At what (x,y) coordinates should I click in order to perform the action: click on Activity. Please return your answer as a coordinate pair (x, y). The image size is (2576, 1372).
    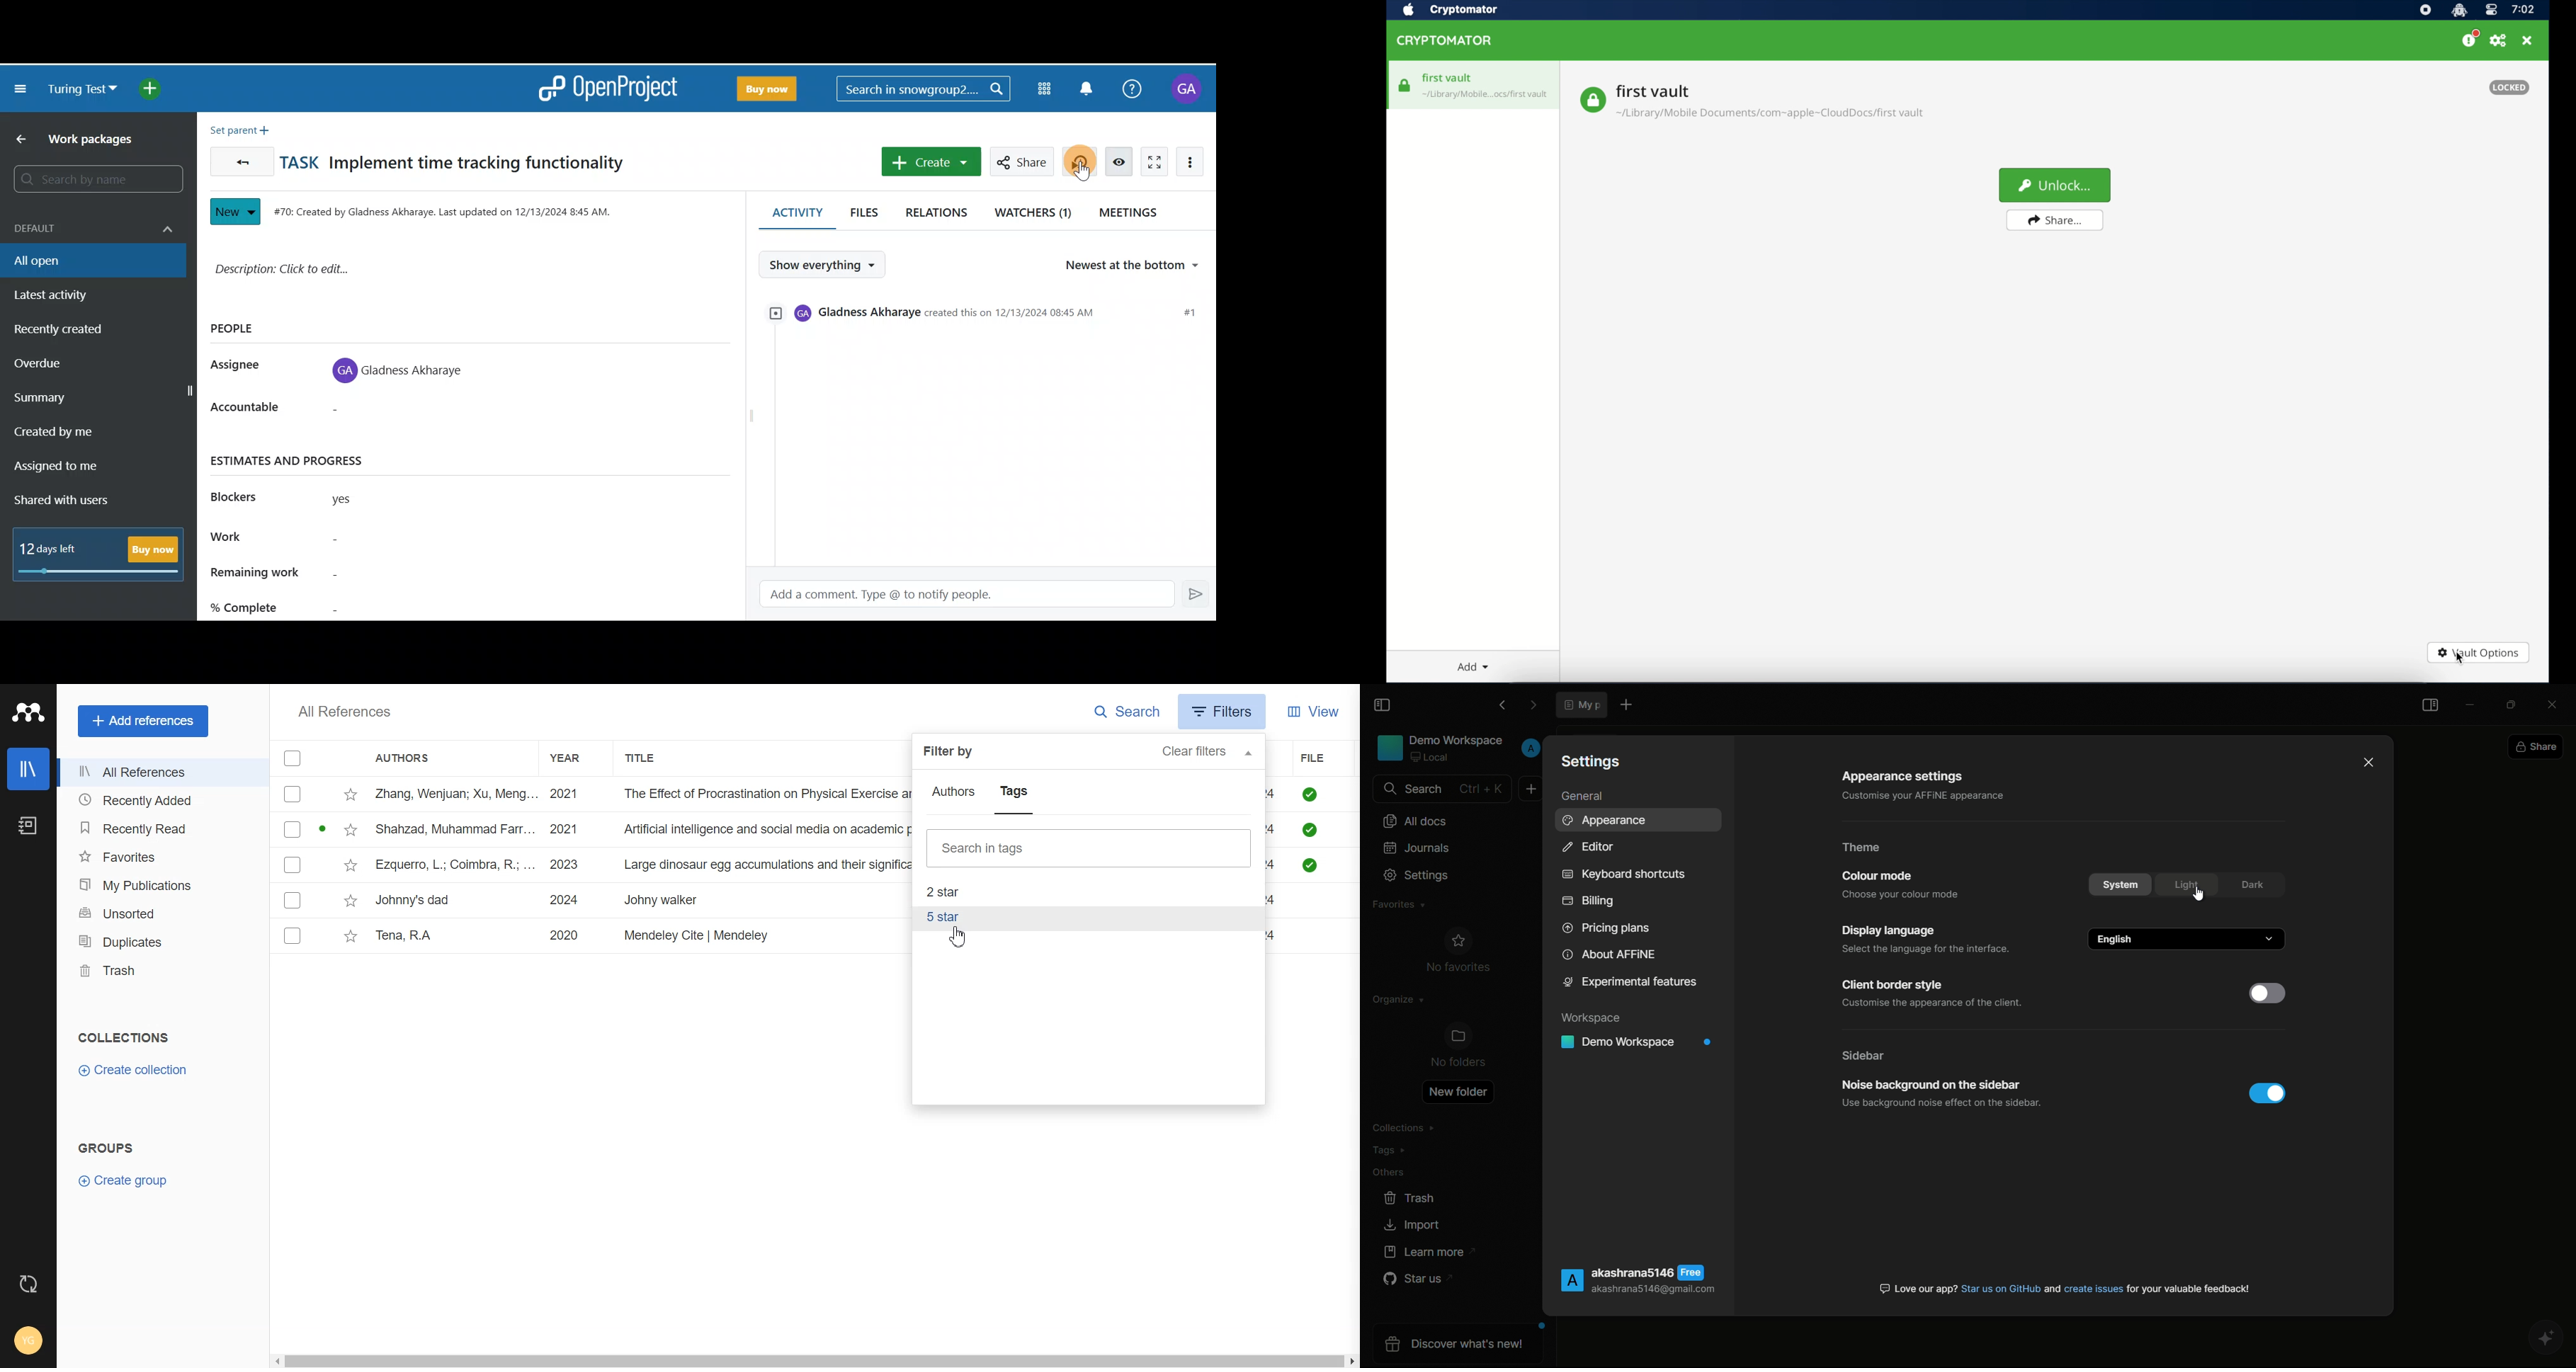
    Looking at the image, I should click on (789, 212).